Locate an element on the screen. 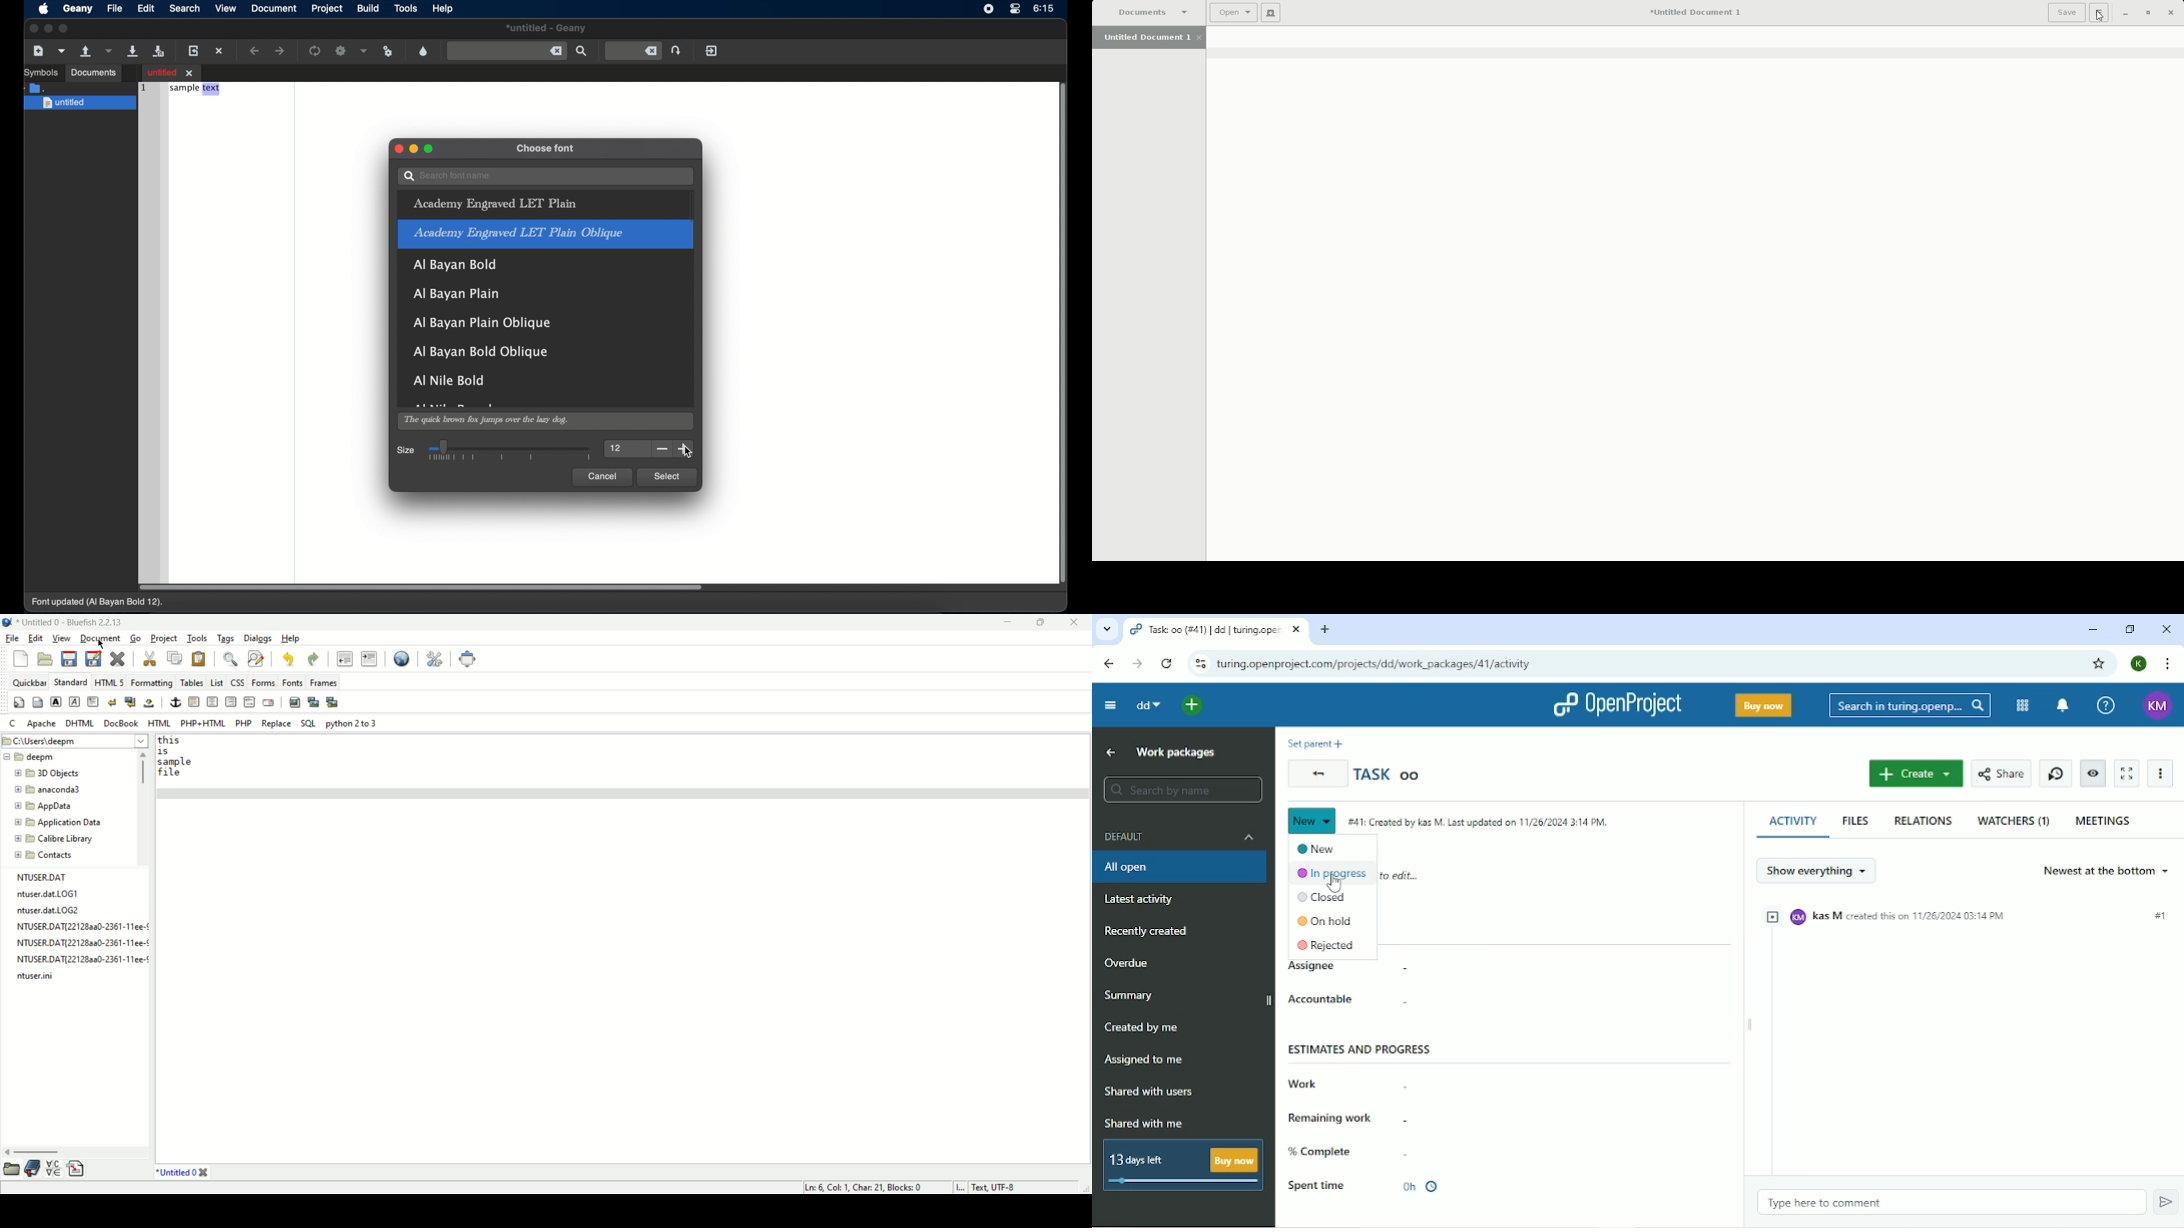  SQL is located at coordinates (308, 724).